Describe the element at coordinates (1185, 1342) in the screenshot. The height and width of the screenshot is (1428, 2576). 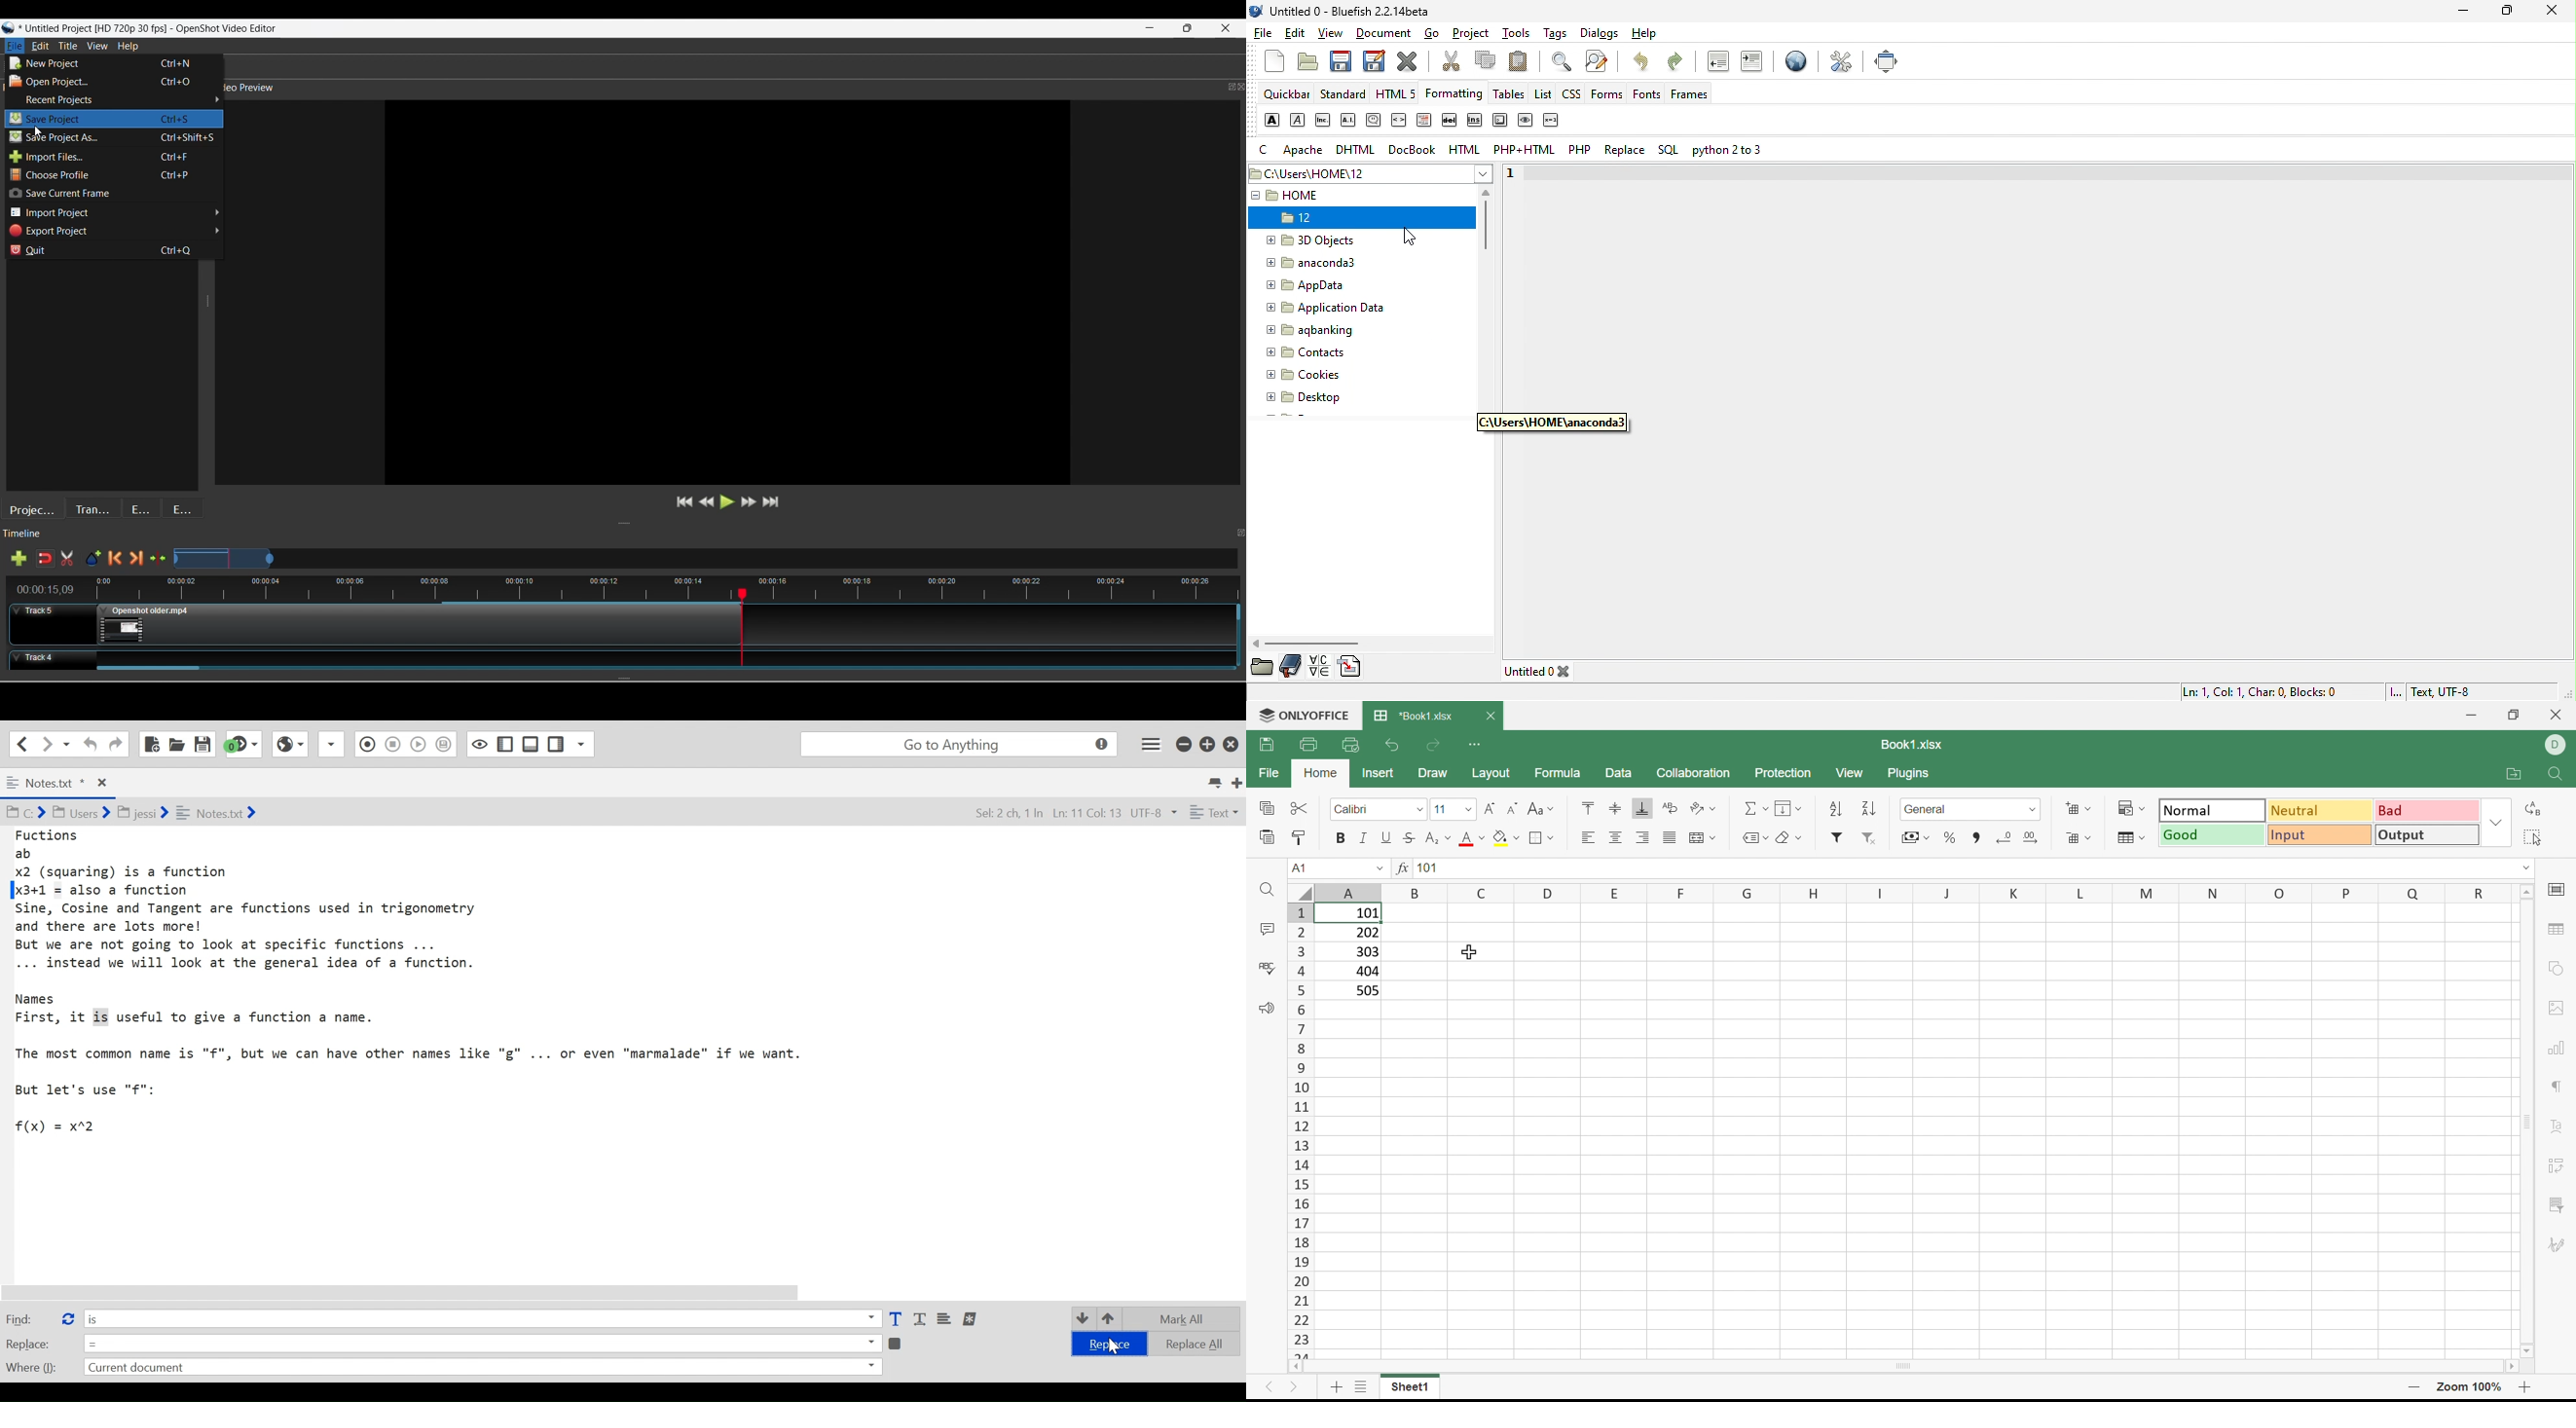
I see `Replace All` at that location.